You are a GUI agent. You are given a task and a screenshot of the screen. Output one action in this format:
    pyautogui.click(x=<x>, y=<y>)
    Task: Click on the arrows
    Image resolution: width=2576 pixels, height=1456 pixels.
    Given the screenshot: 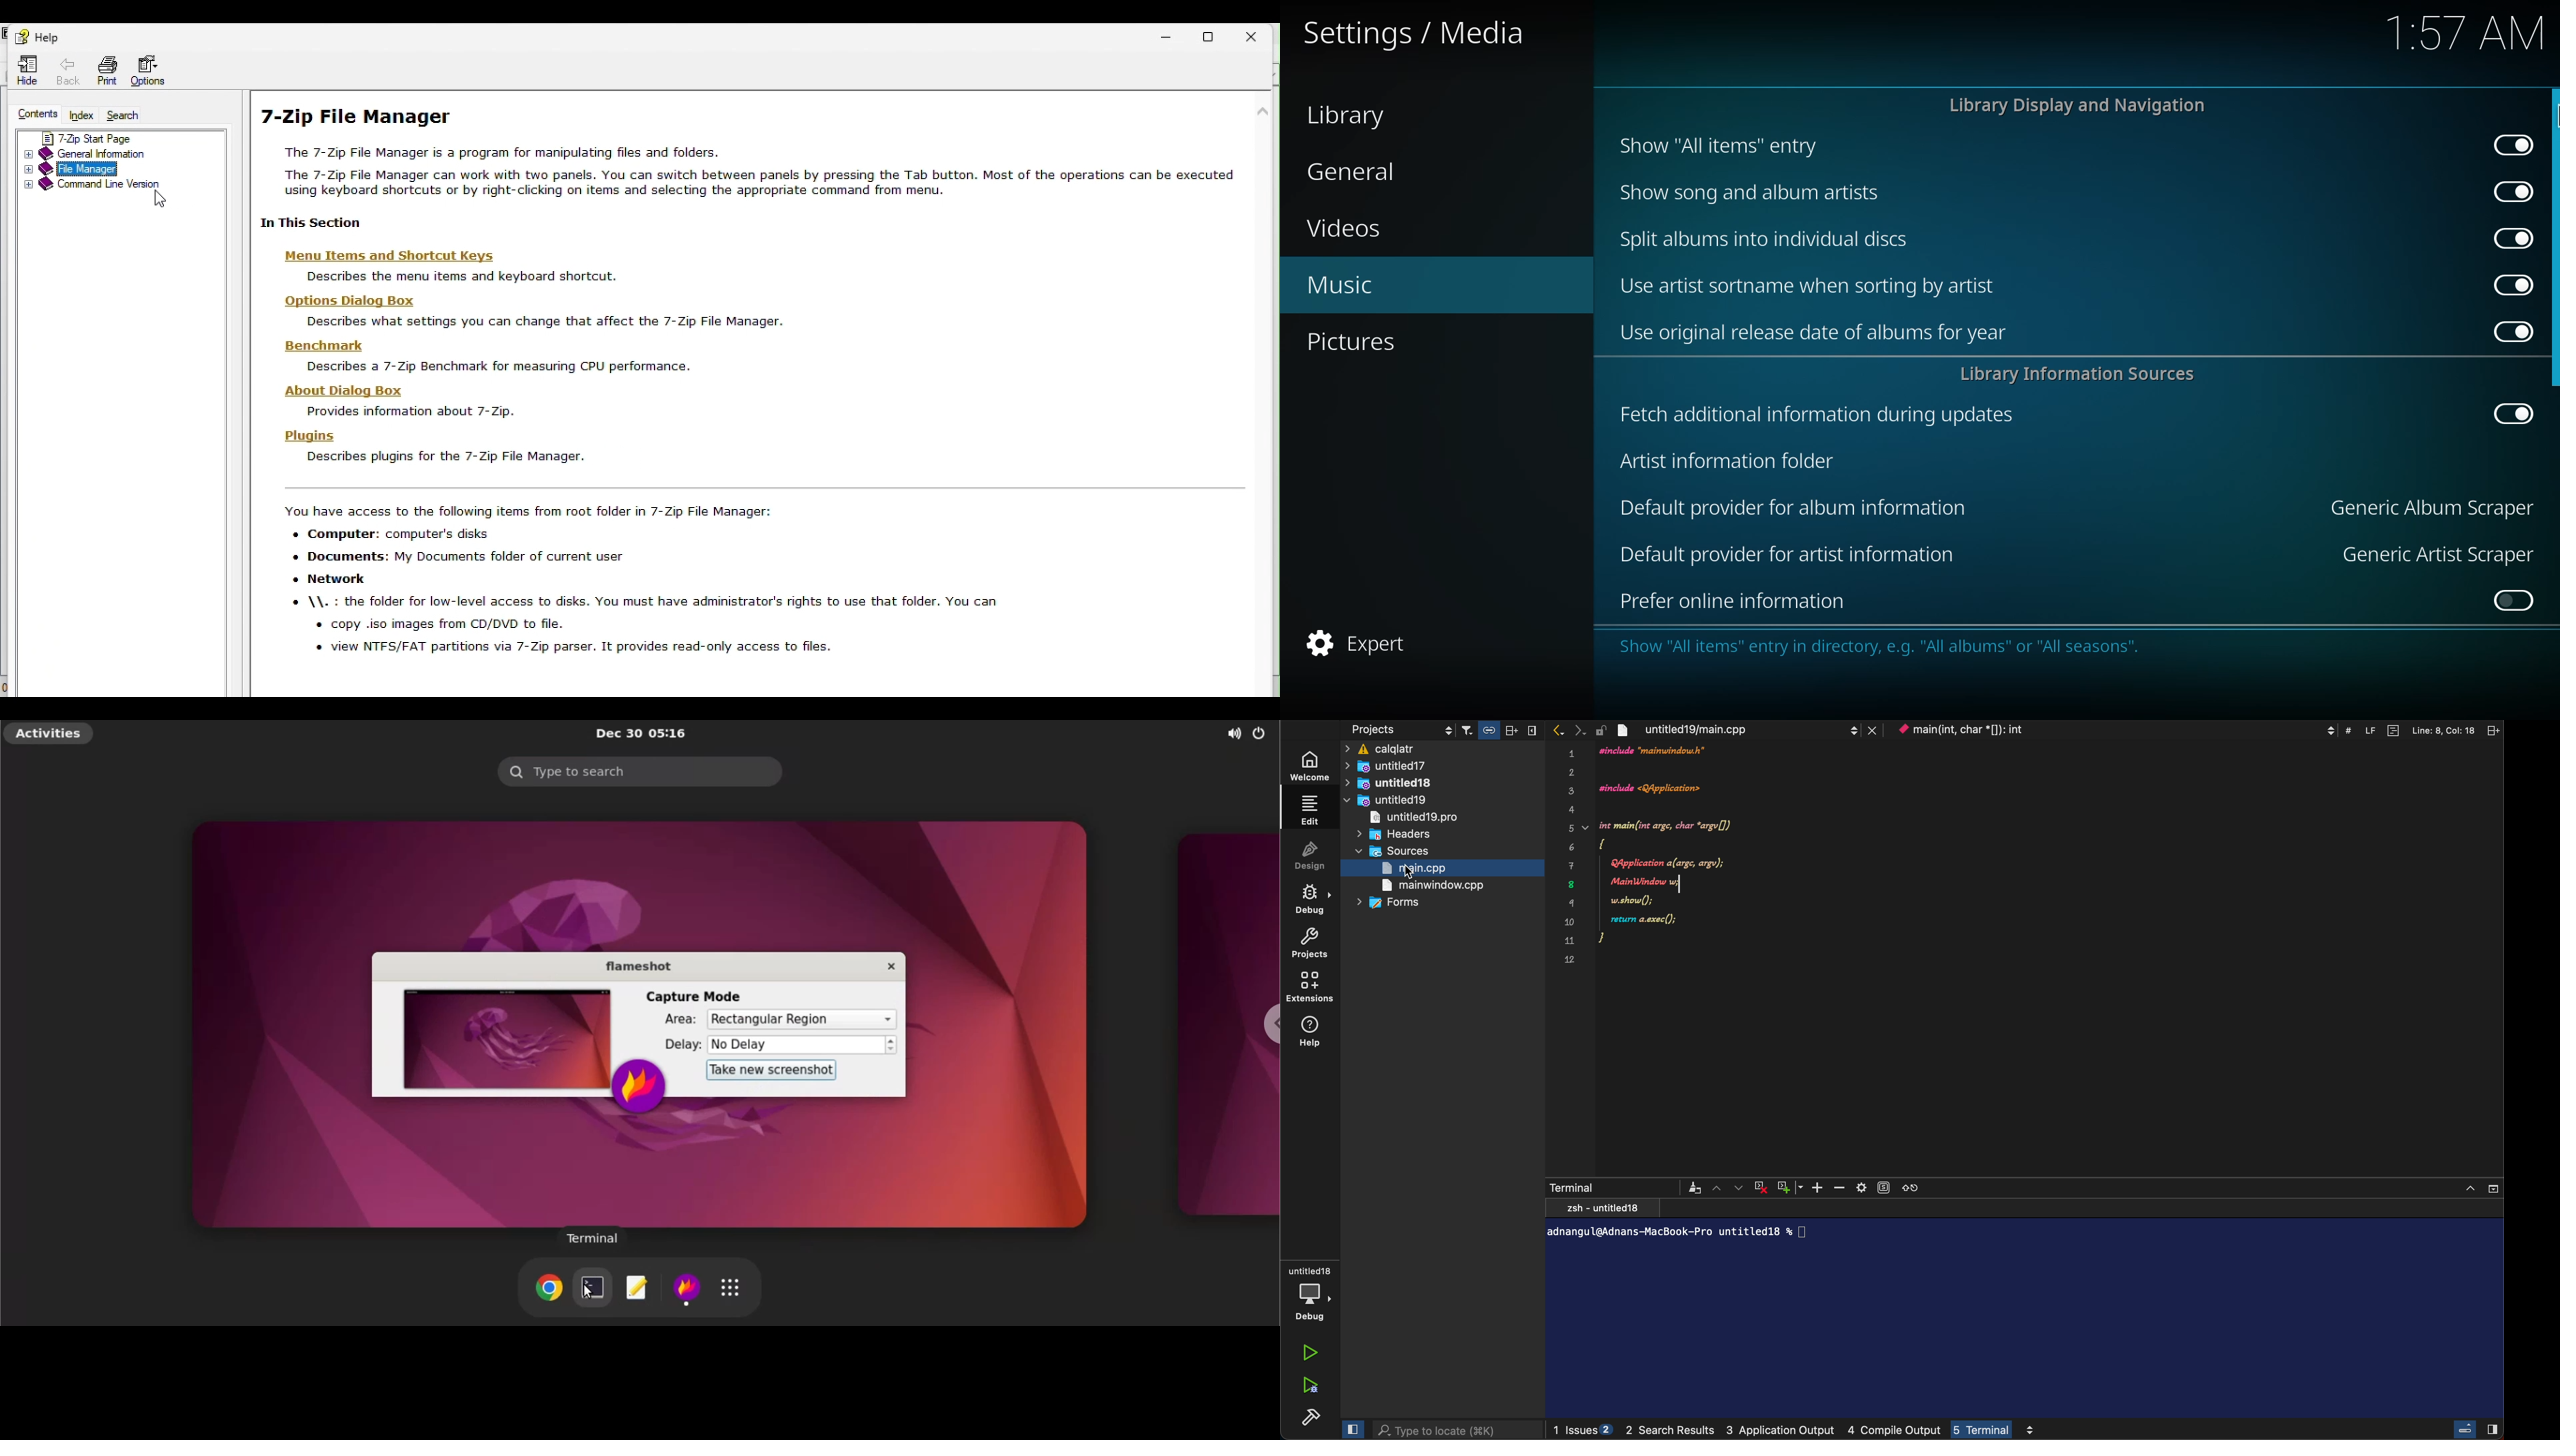 What is the action you would take?
    pyautogui.click(x=1567, y=730)
    